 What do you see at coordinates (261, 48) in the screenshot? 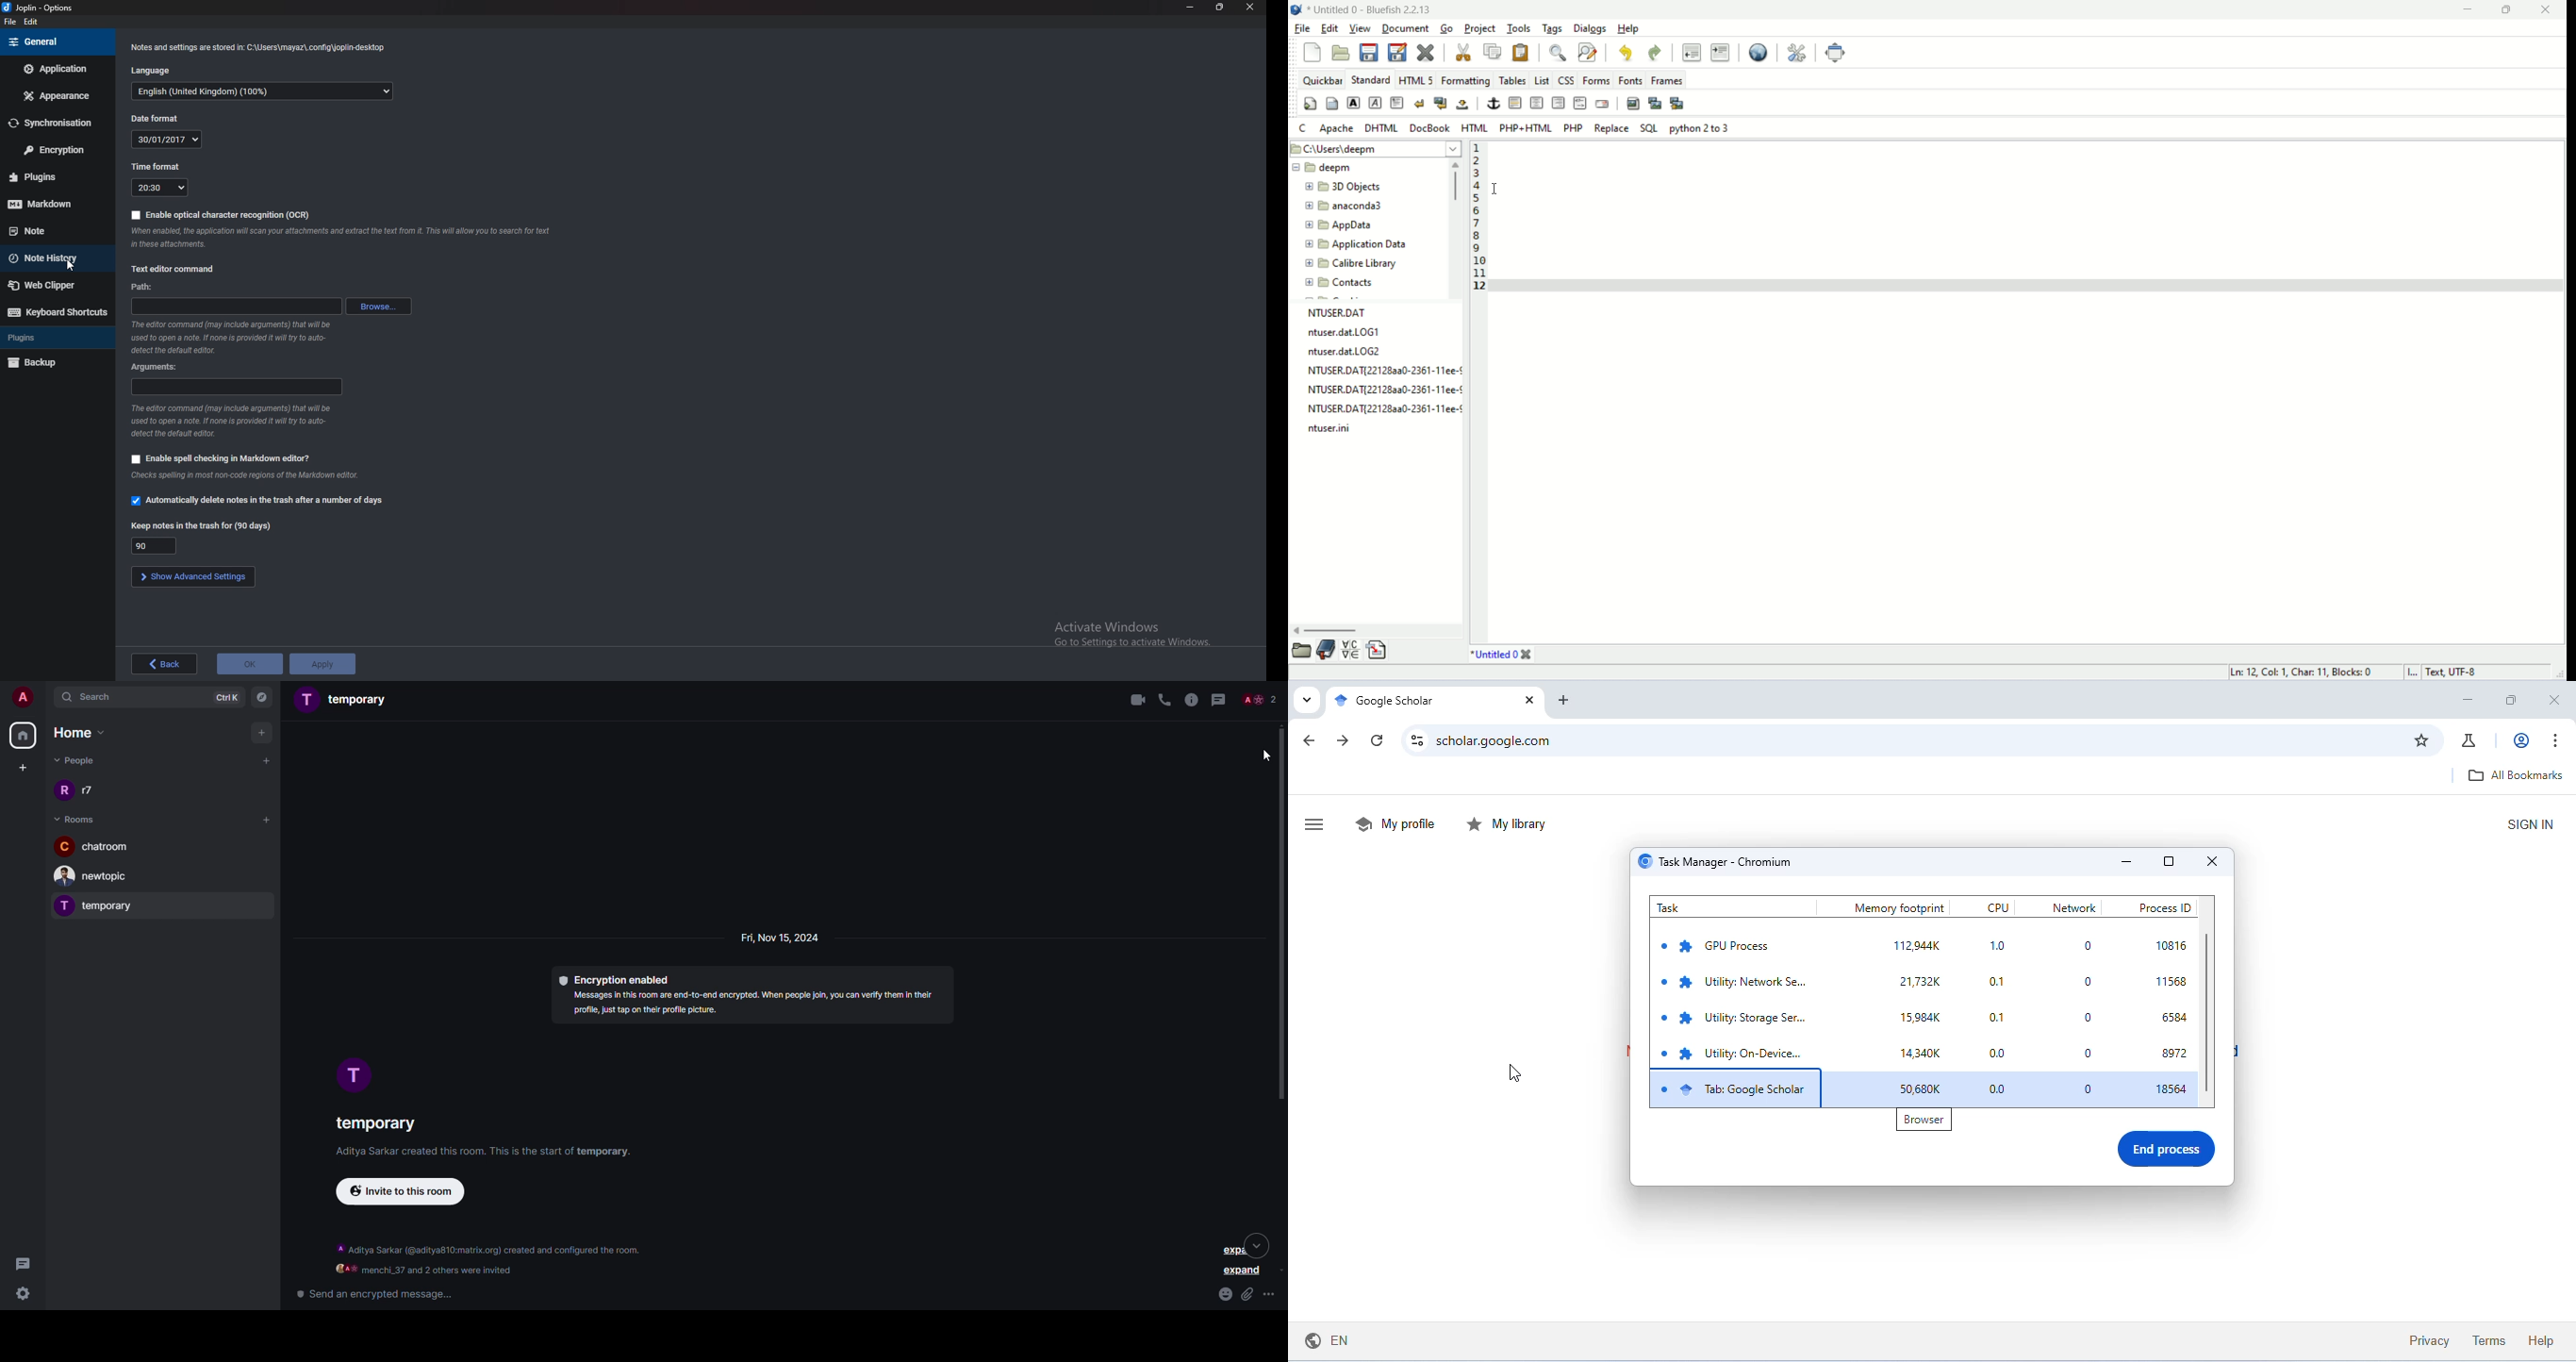
I see `Info` at bounding box center [261, 48].